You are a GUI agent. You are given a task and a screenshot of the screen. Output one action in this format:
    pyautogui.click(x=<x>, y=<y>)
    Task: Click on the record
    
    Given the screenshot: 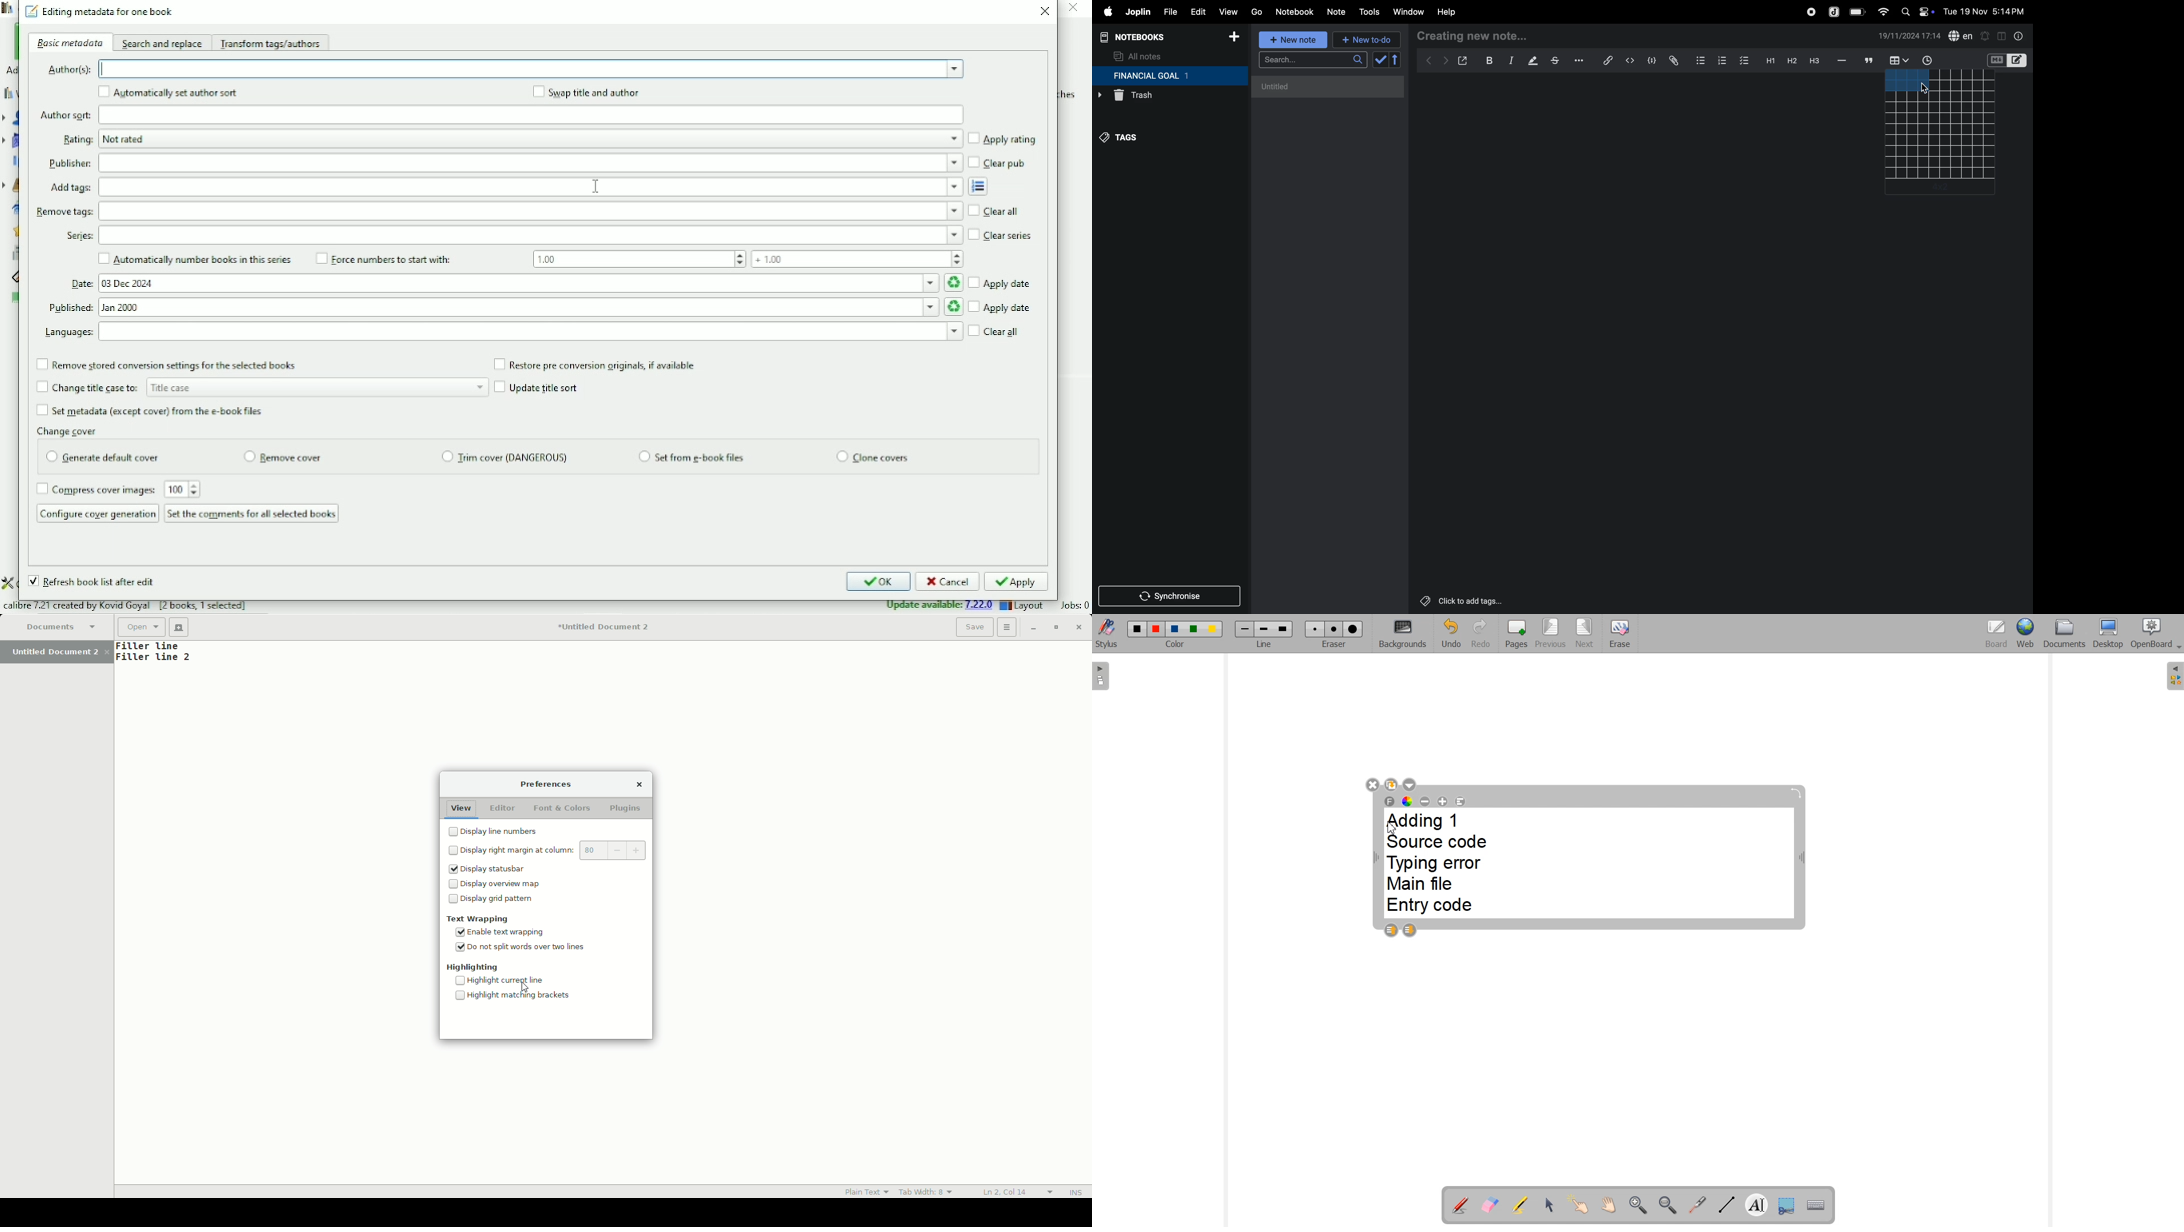 What is the action you would take?
    pyautogui.click(x=1811, y=12)
    